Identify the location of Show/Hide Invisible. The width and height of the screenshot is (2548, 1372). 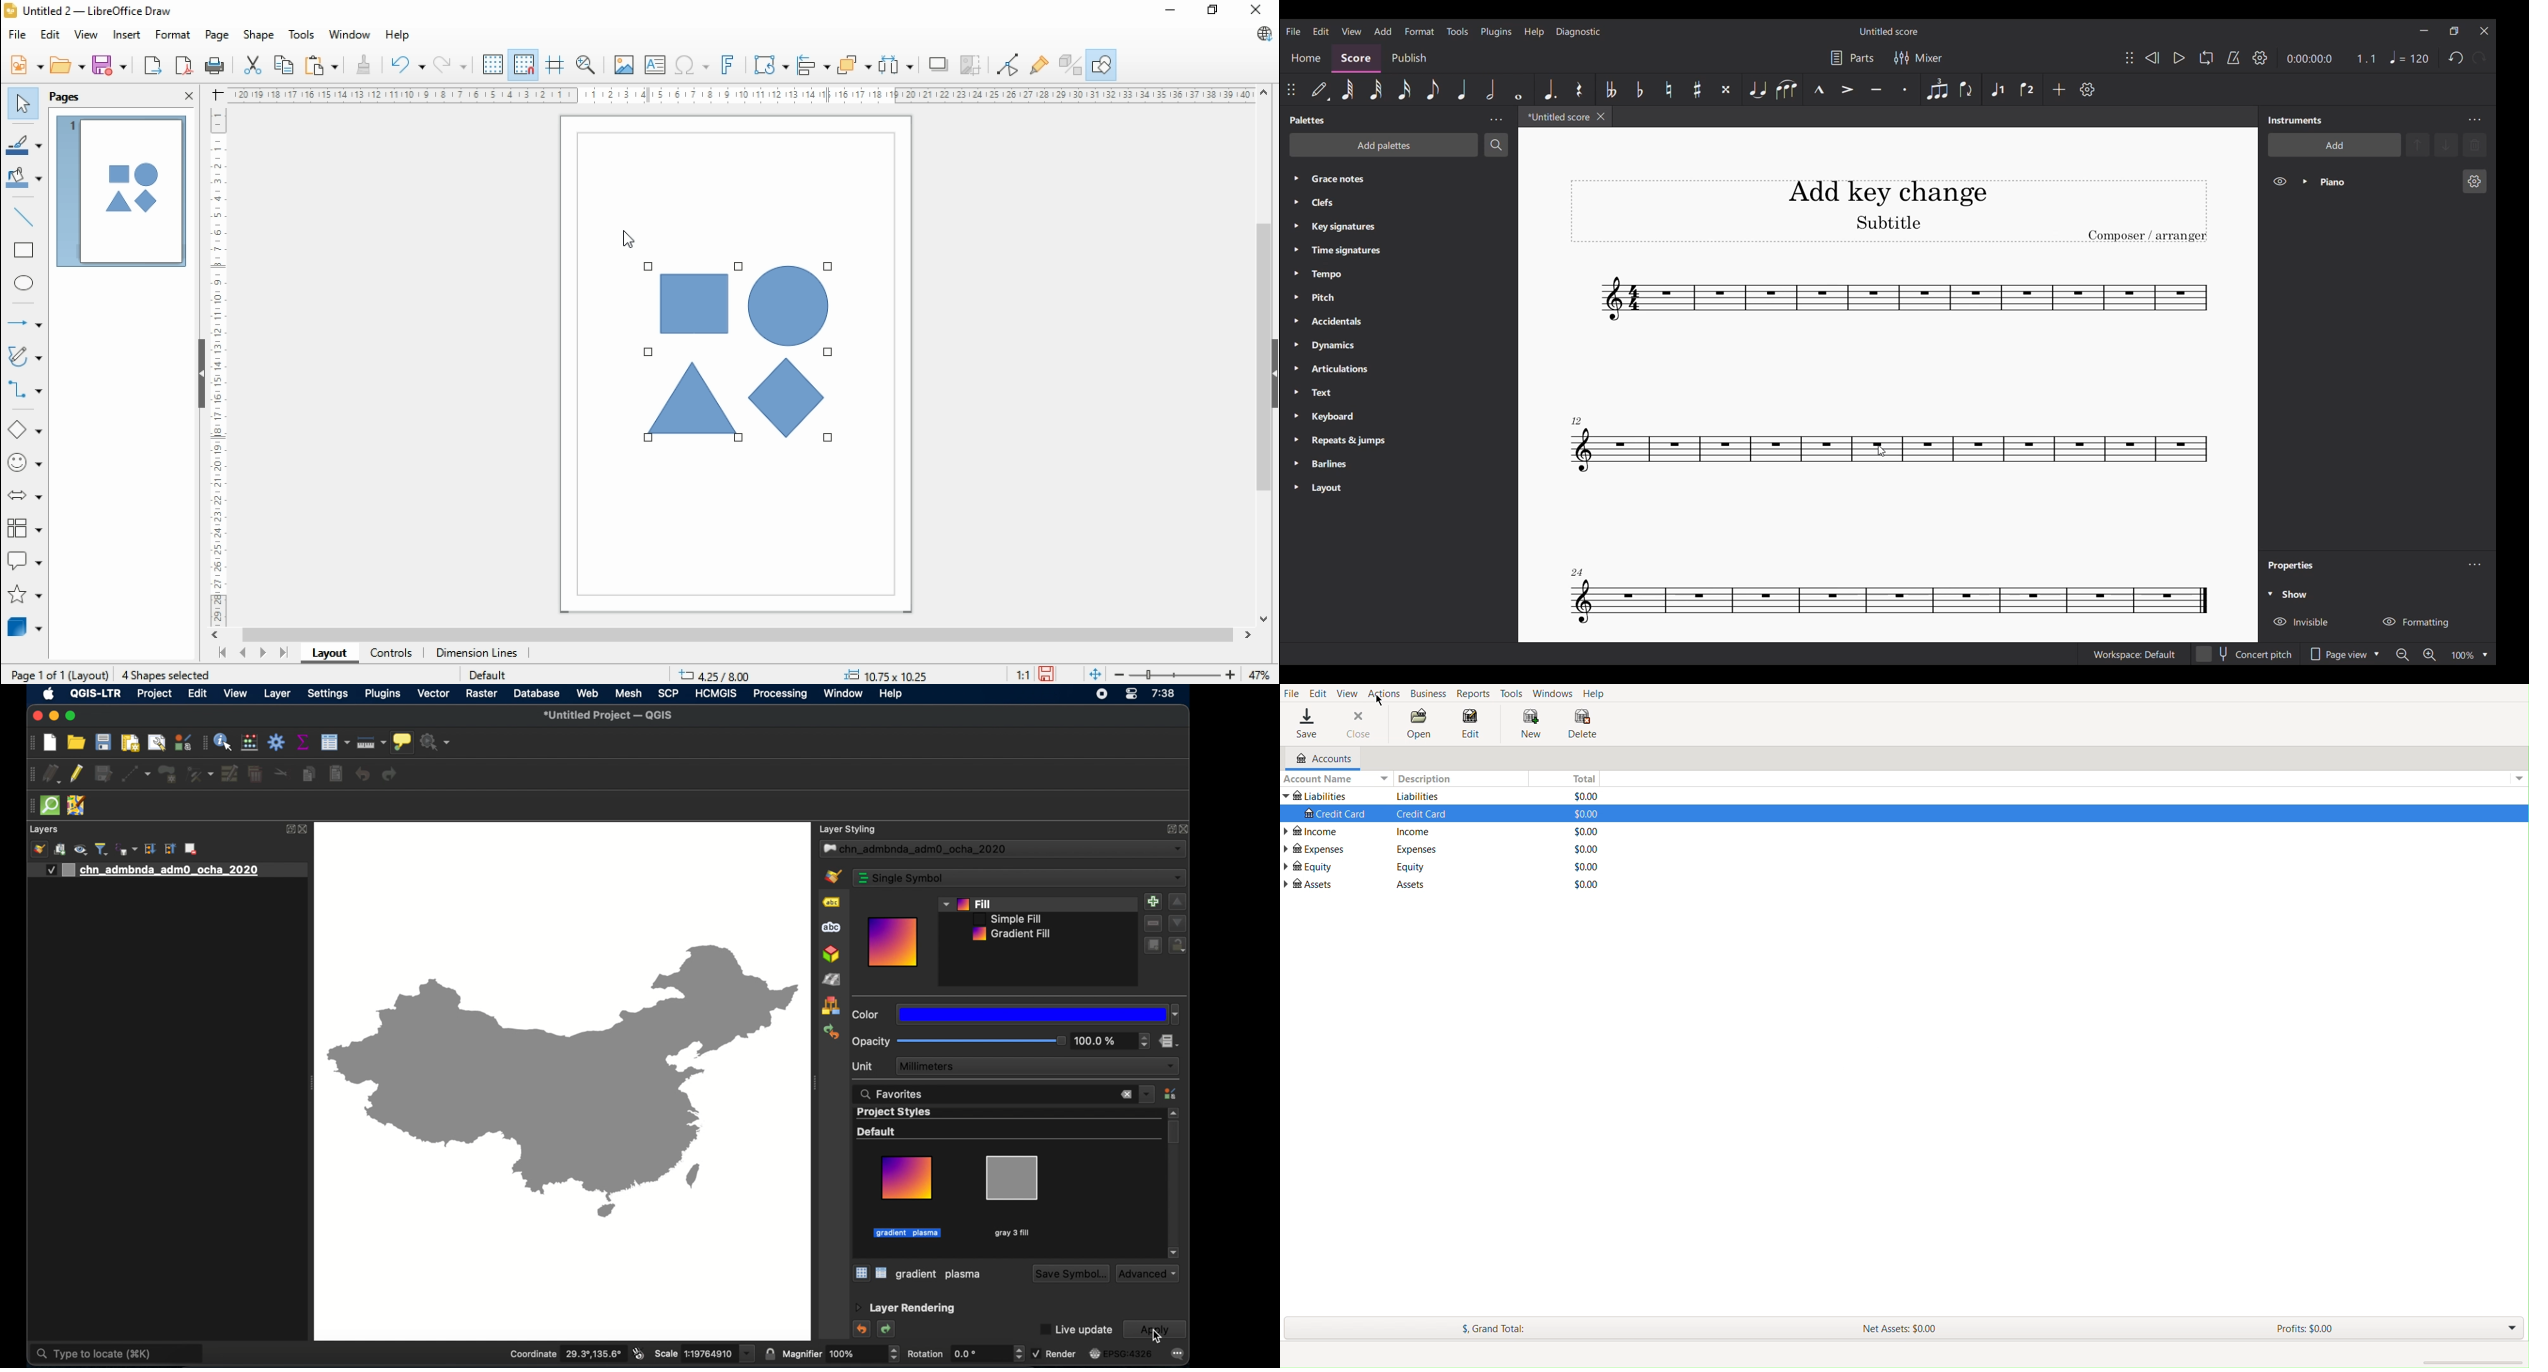
(2302, 623).